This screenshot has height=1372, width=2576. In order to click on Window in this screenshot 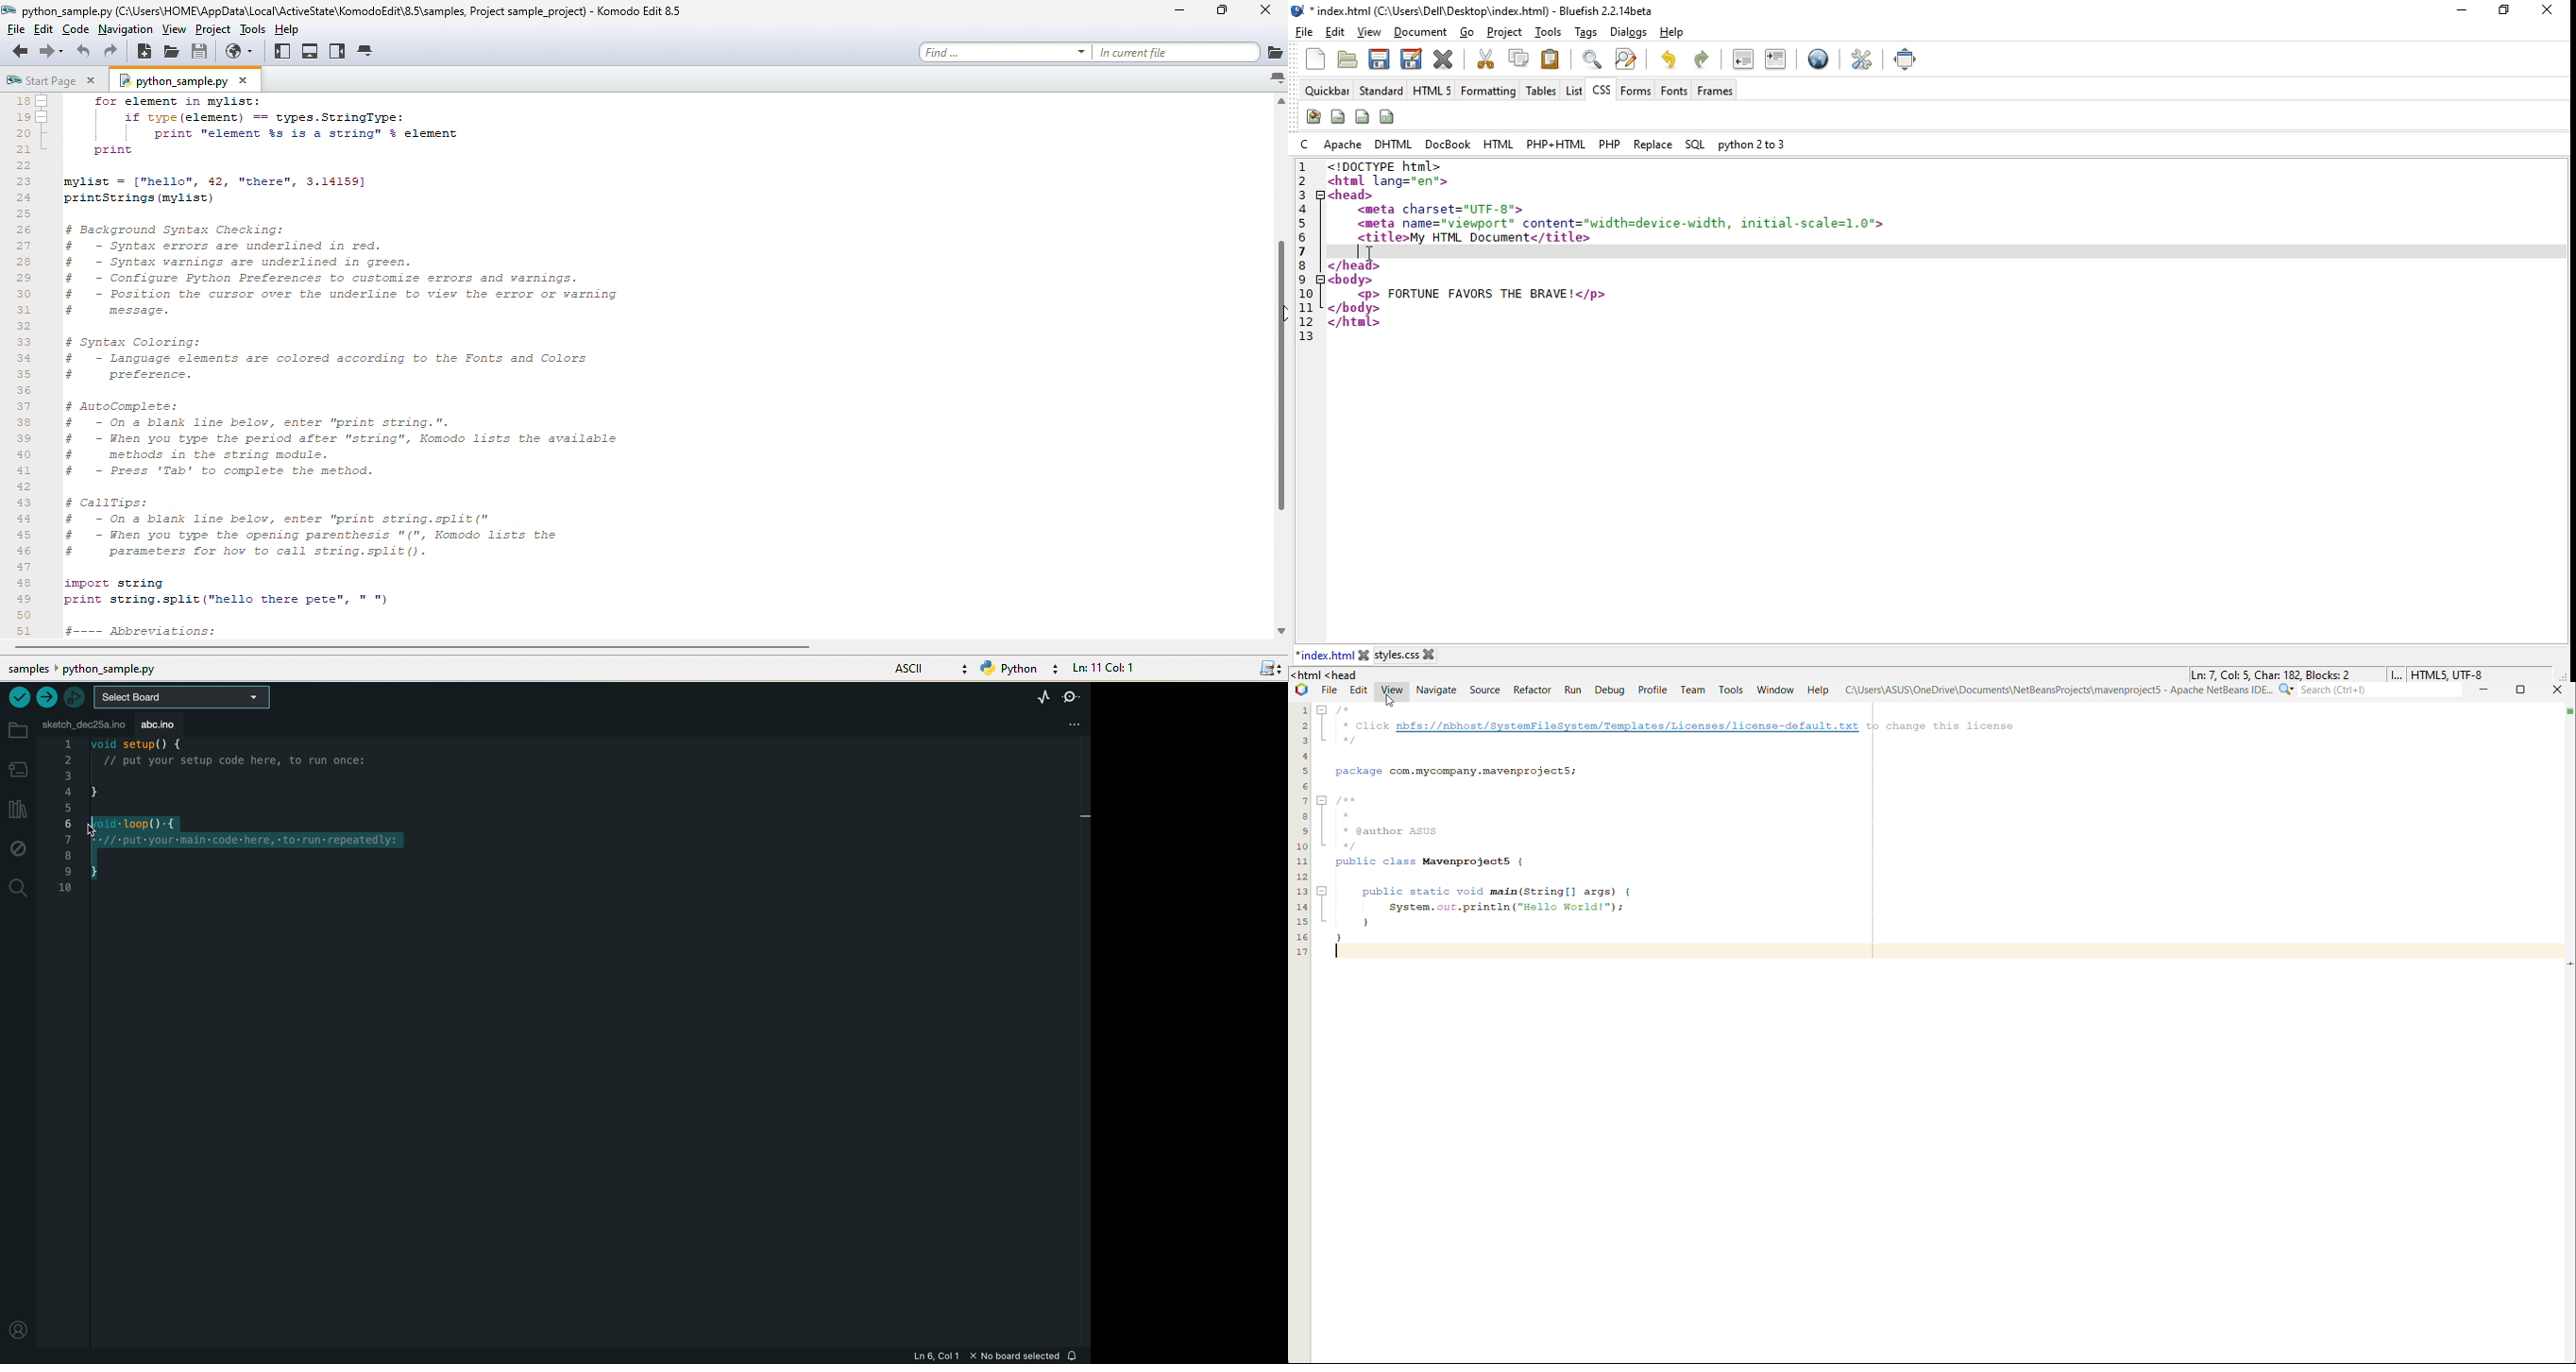, I will do `click(1774, 689)`.